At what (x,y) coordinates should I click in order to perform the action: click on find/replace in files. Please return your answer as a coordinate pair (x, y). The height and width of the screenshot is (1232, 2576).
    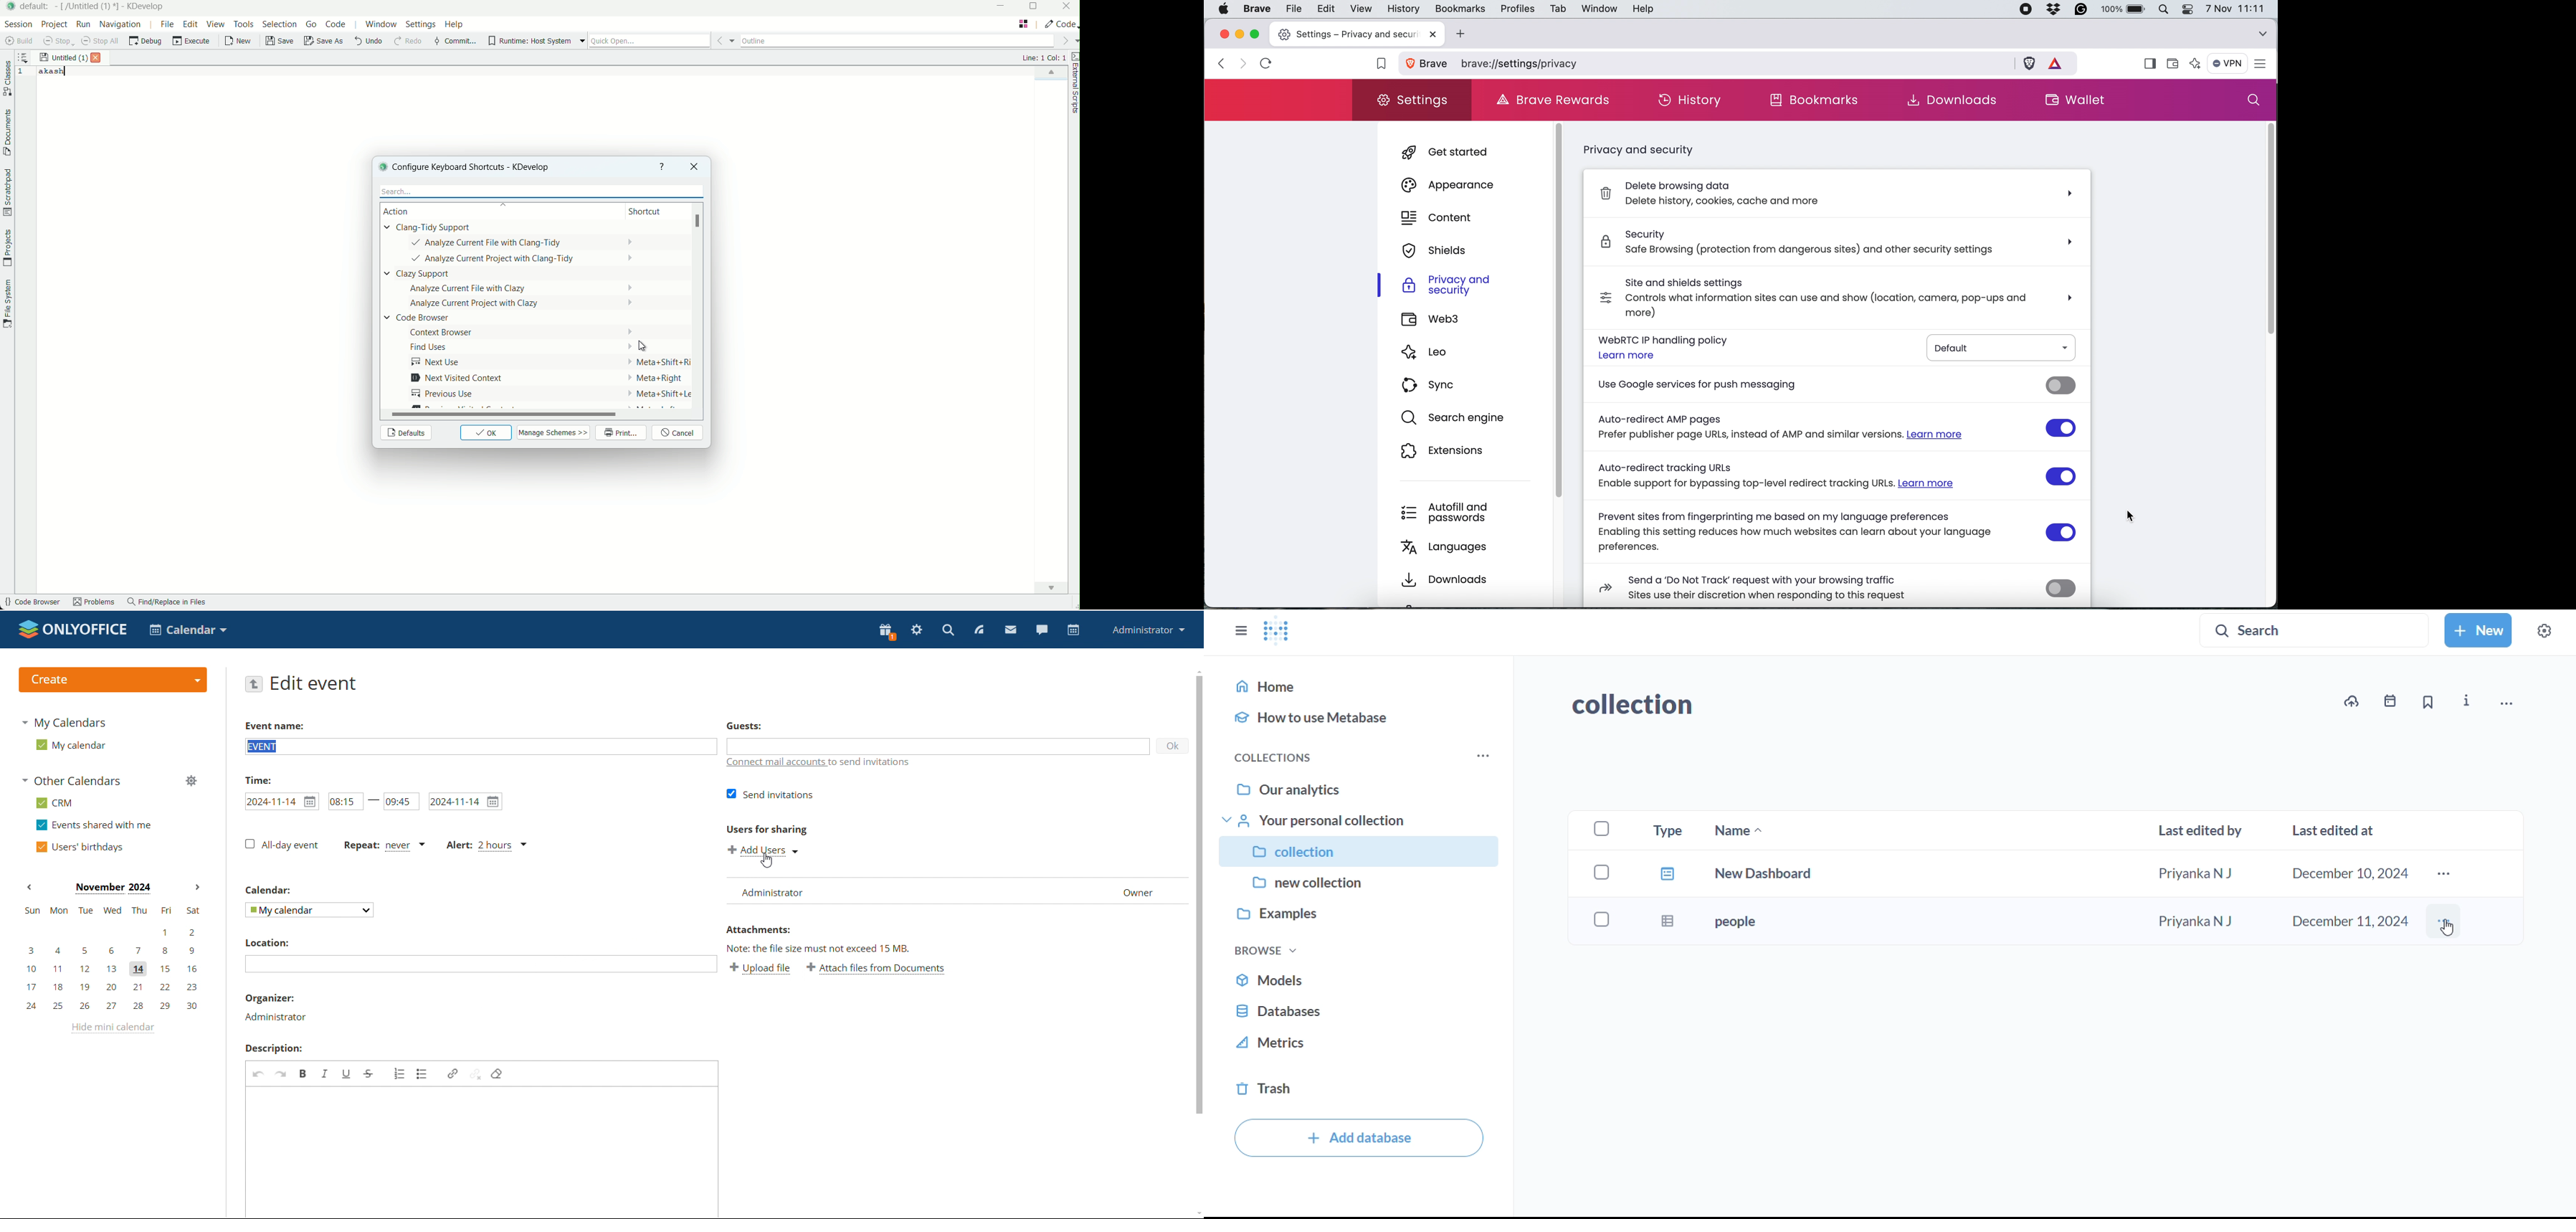
    Looking at the image, I should click on (167, 603).